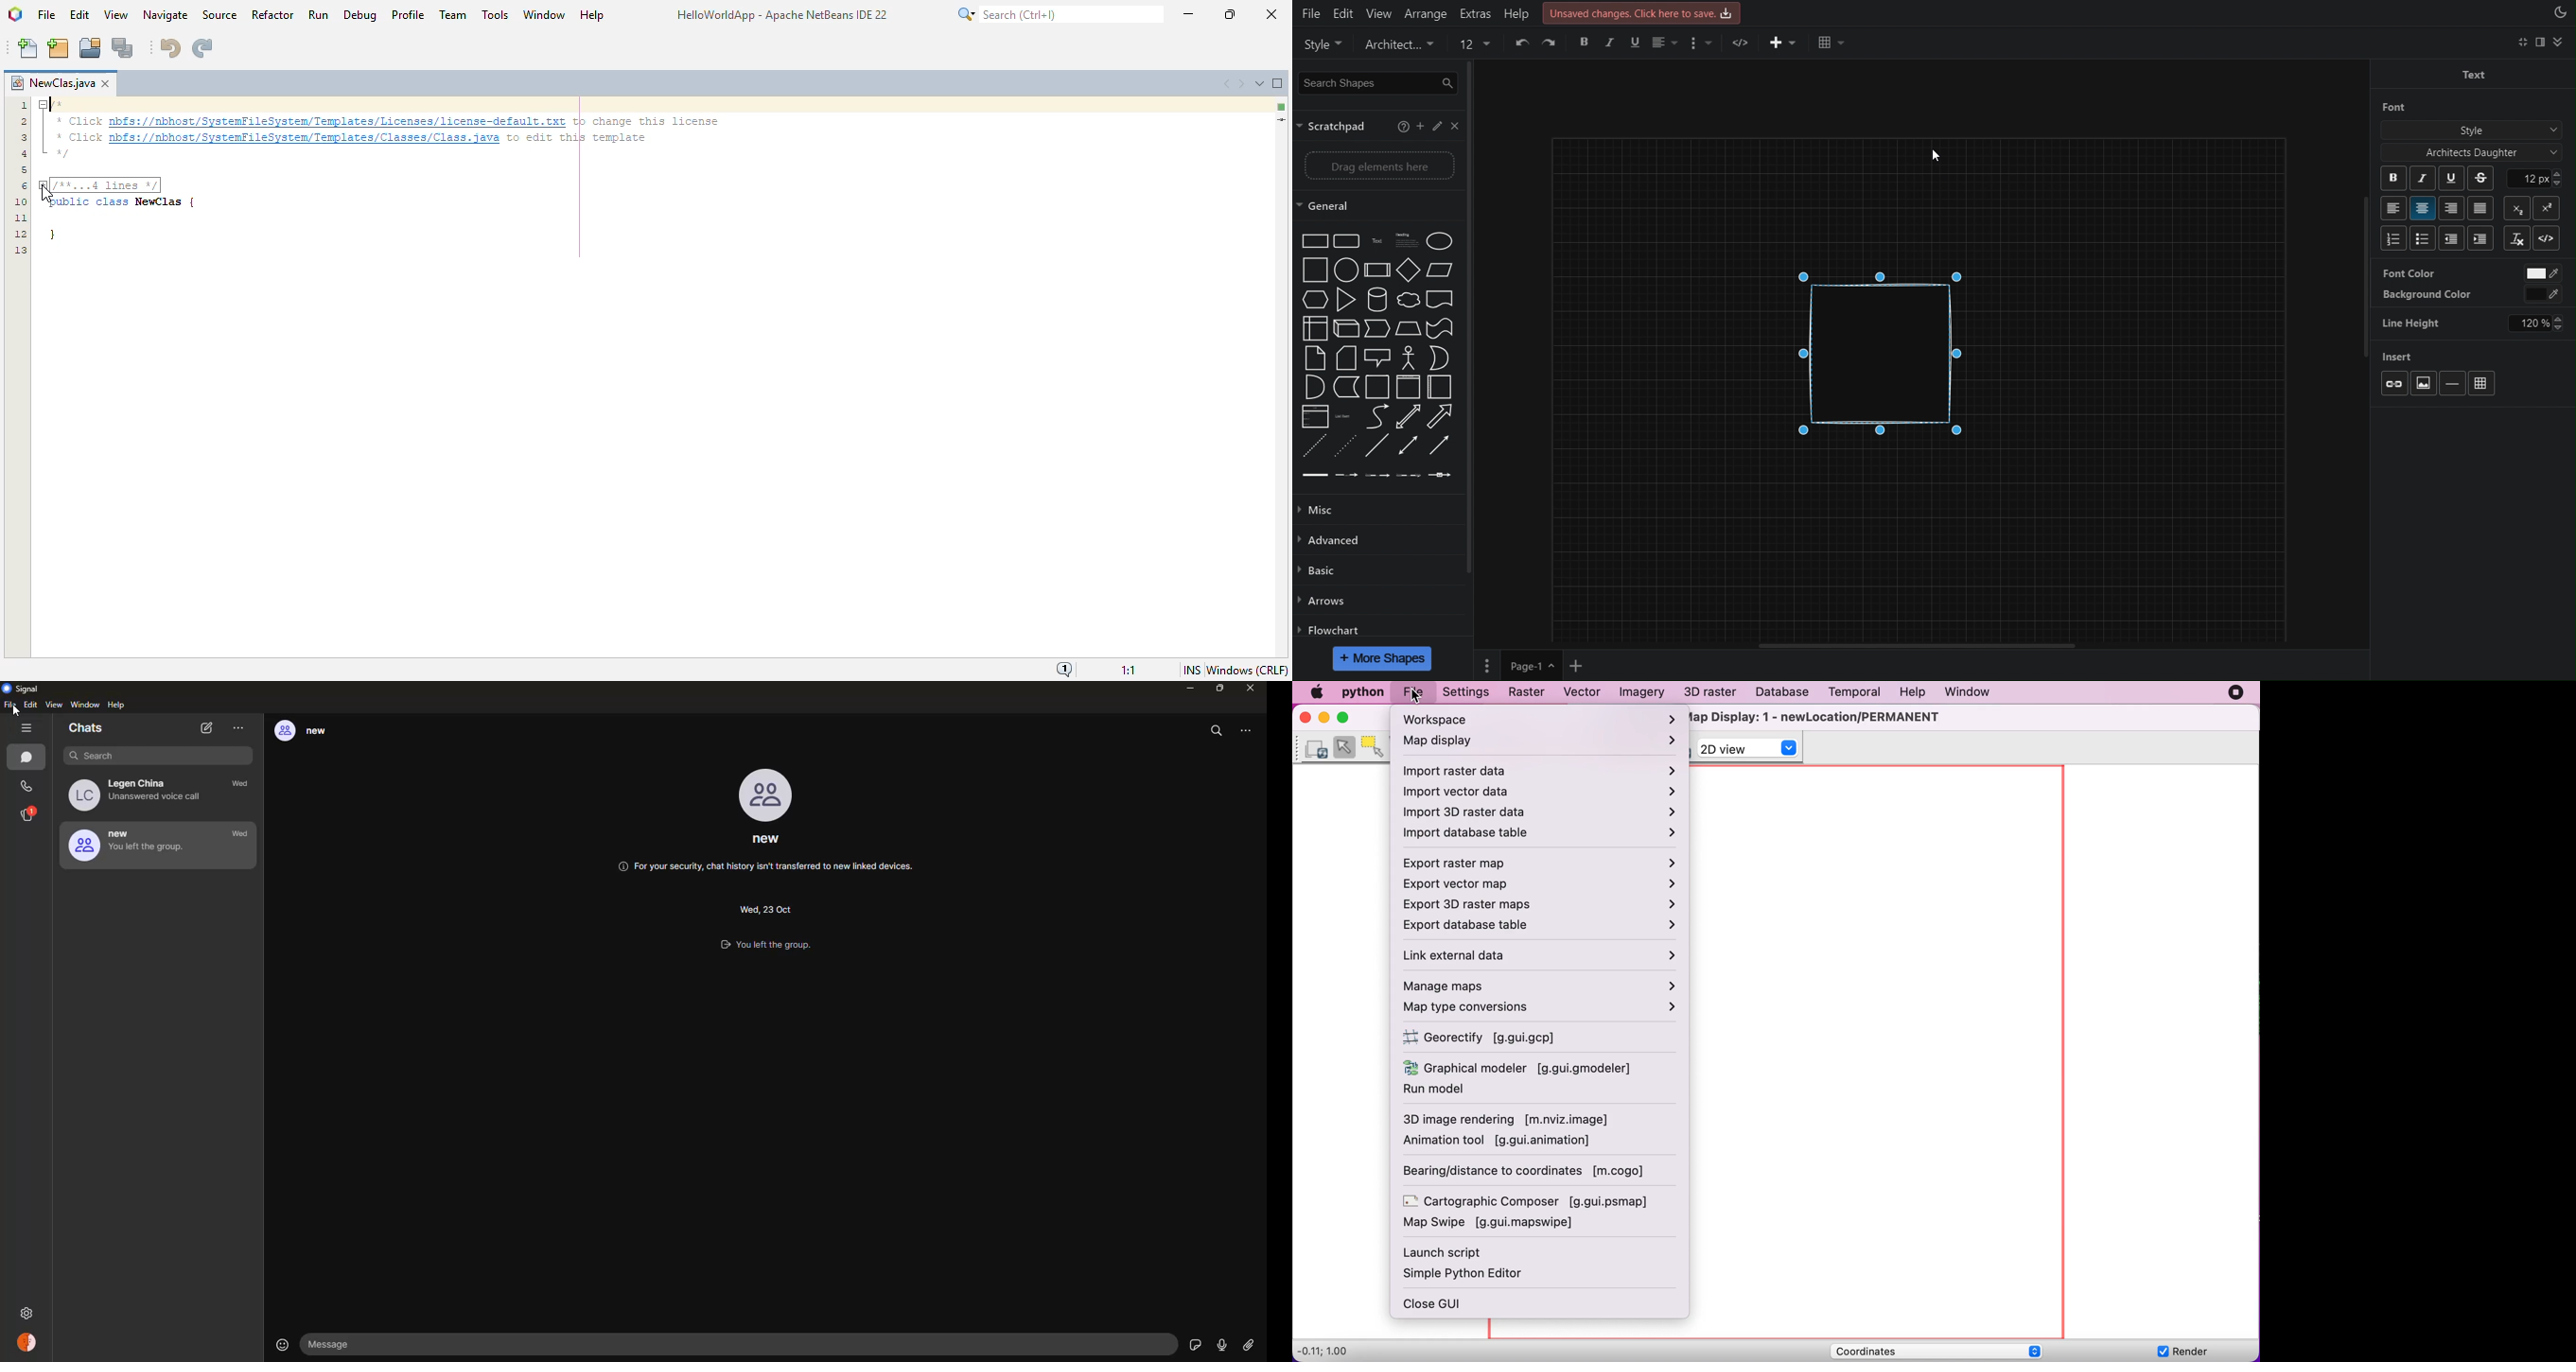 Image resolution: width=2576 pixels, height=1372 pixels. I want to click on Waypoint, so click(1783, 45).